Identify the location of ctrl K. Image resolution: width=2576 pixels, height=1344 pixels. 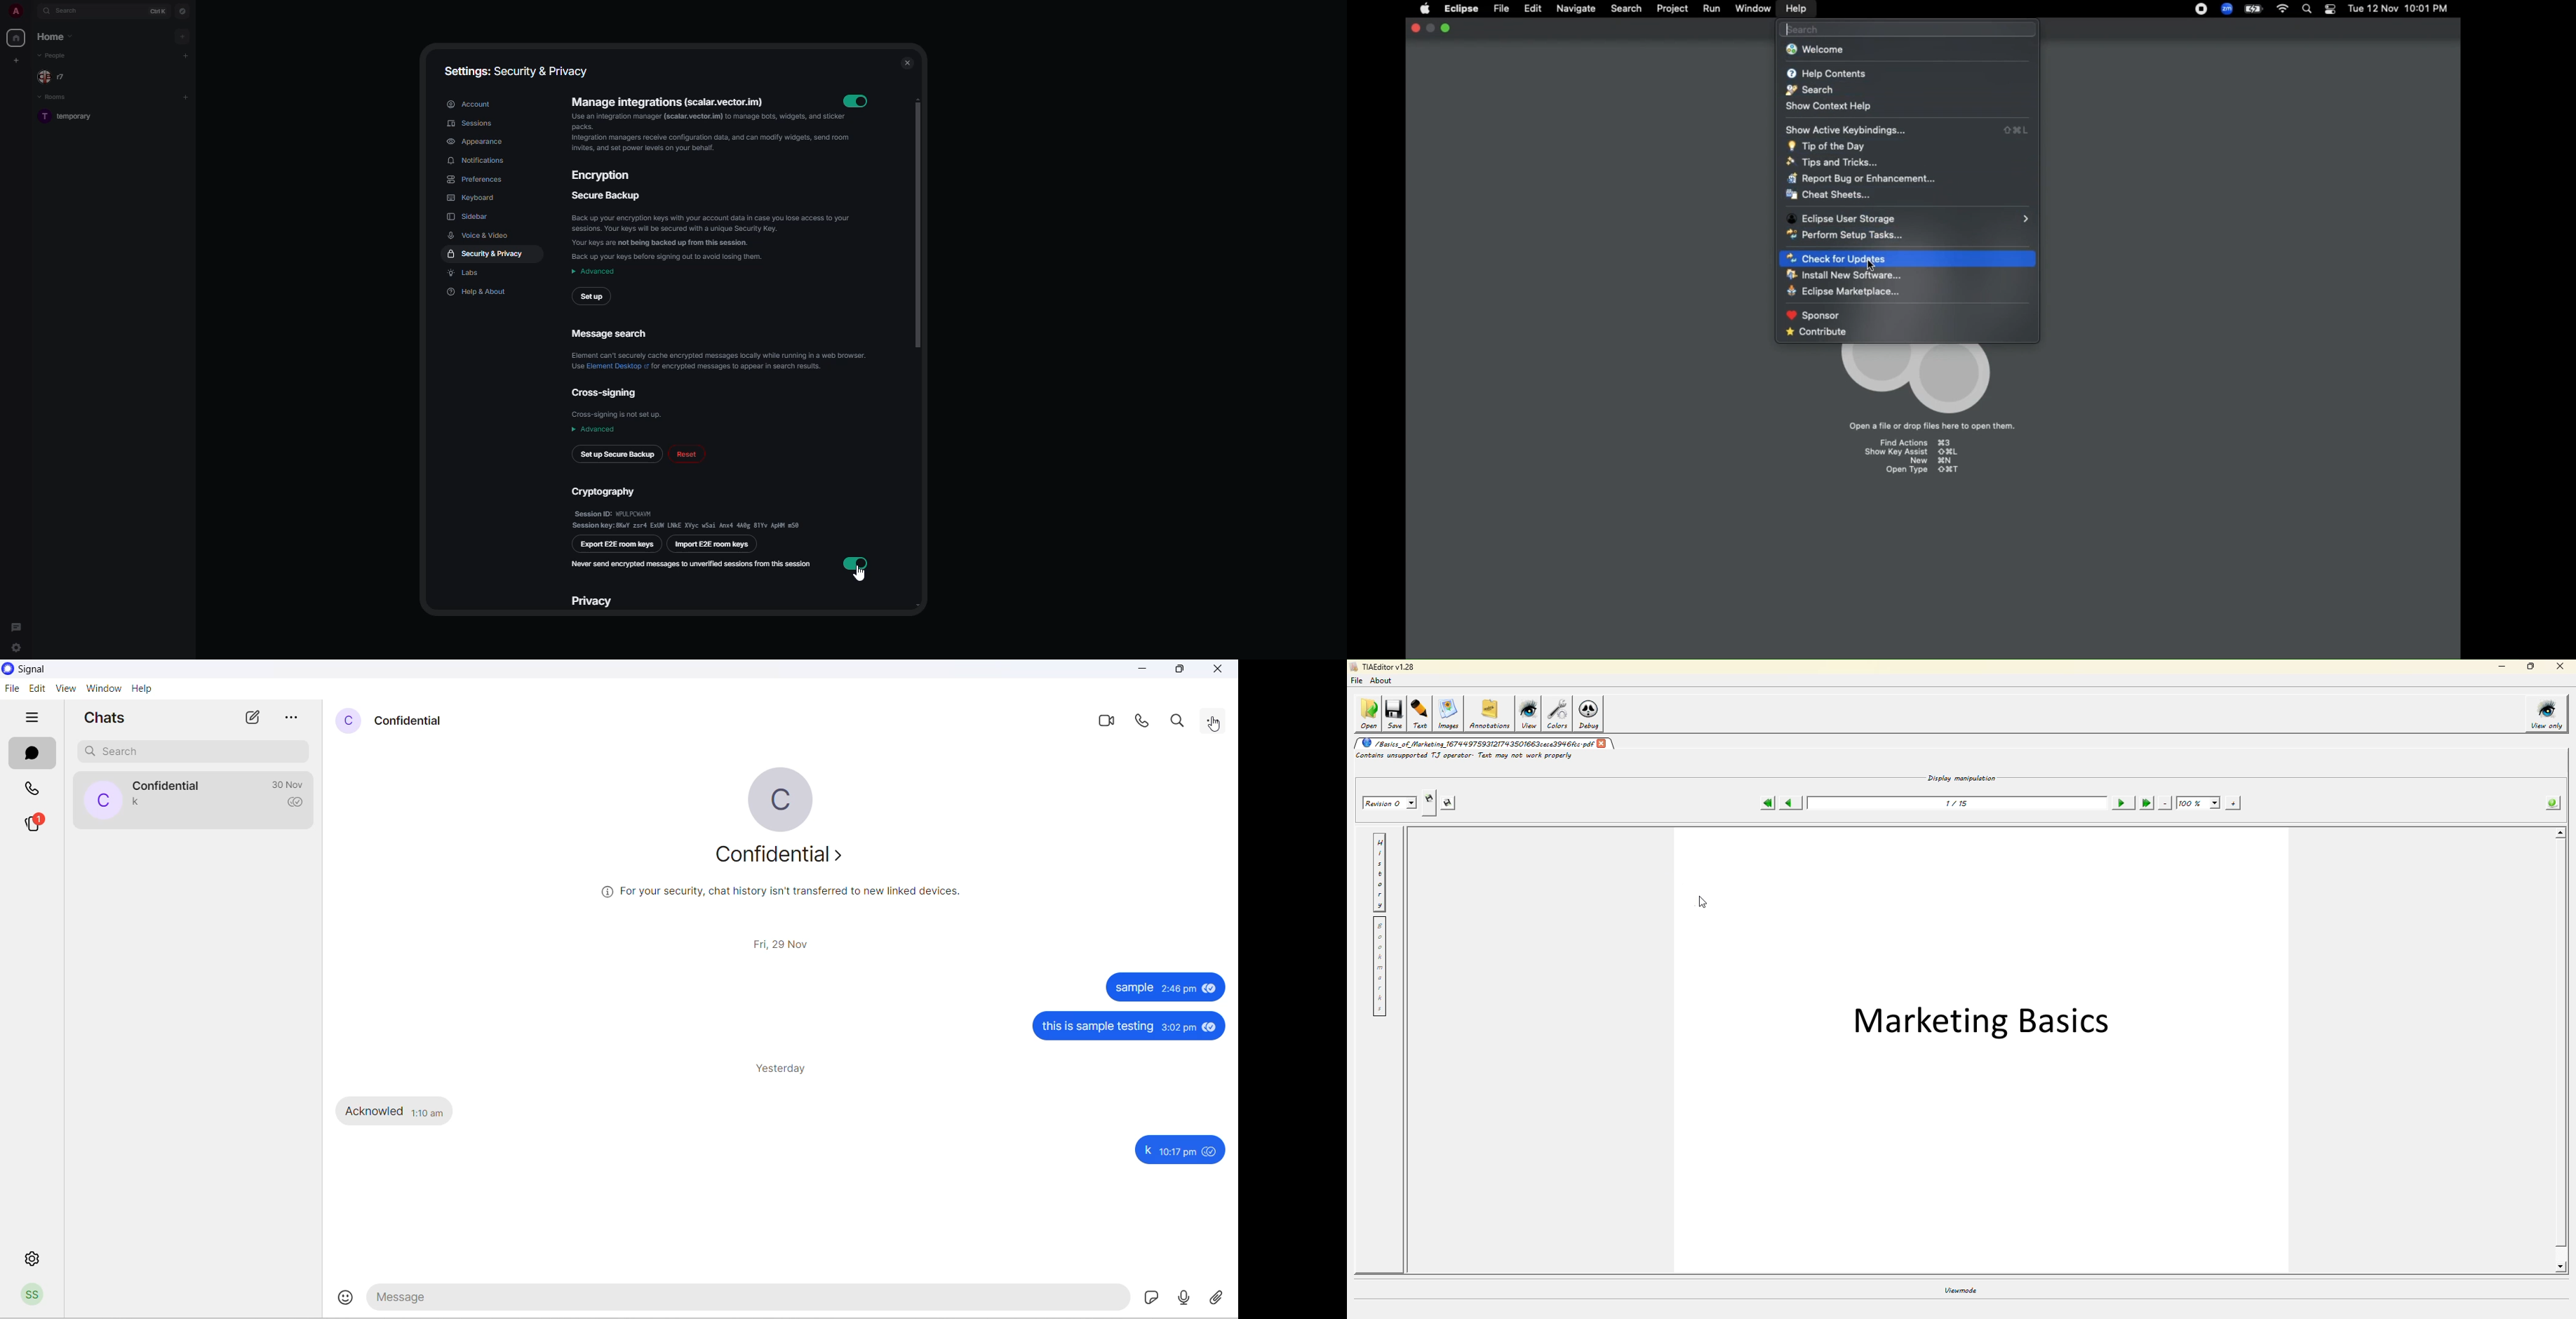
(159, 10).